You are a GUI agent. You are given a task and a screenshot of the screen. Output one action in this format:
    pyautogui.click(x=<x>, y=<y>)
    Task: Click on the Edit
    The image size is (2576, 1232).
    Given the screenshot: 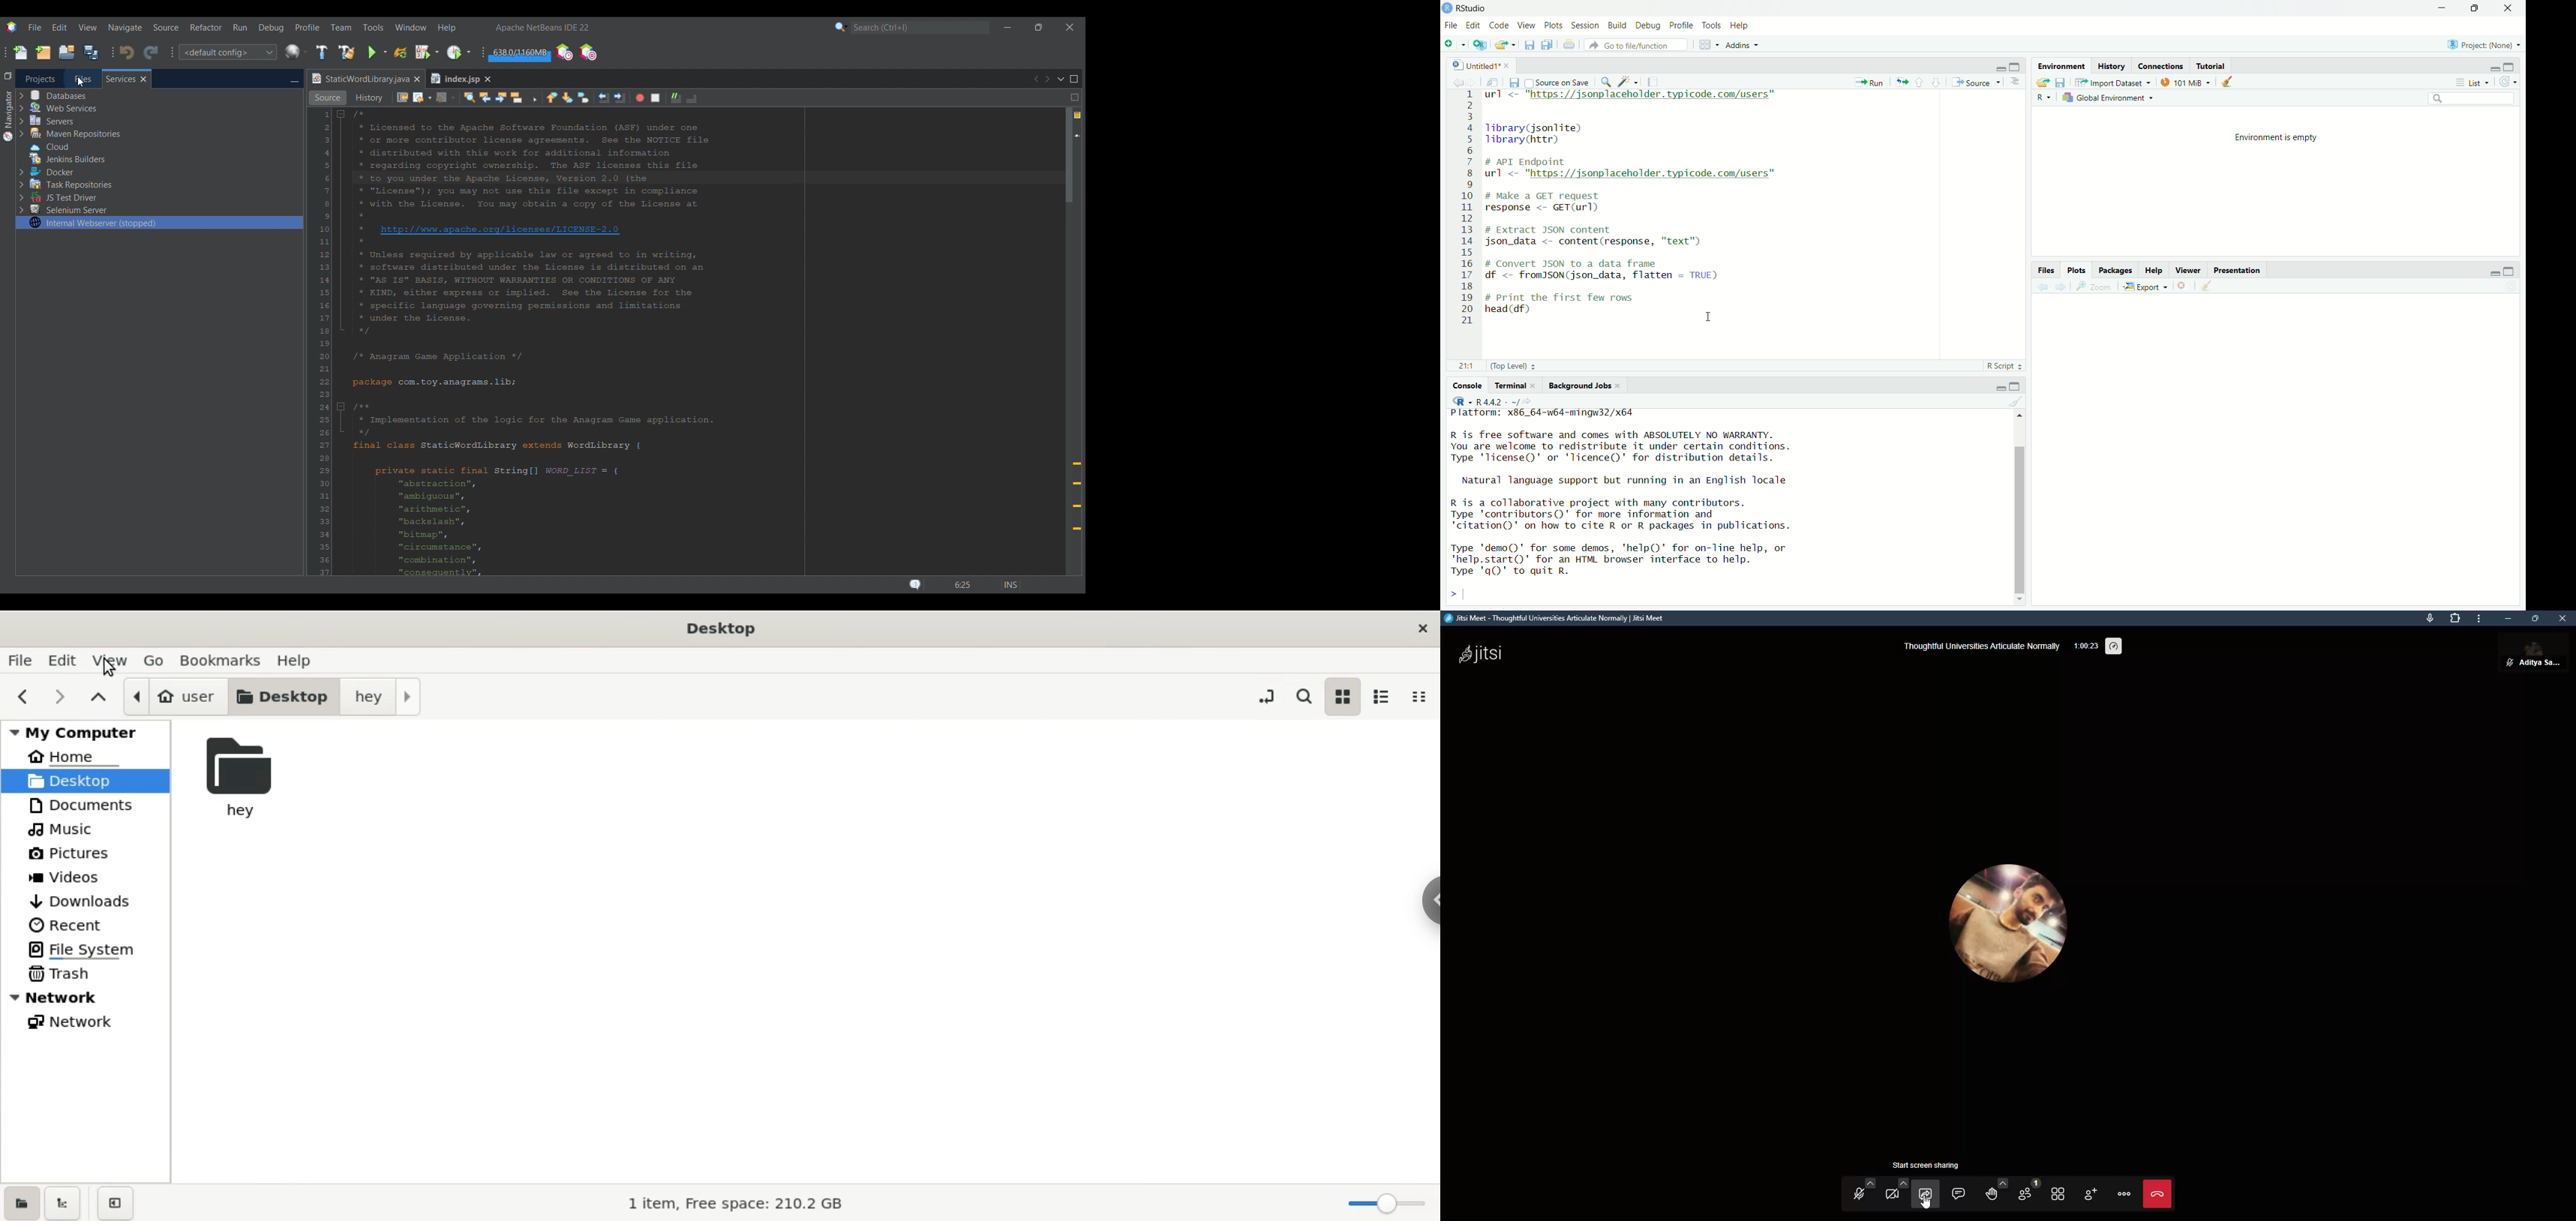 What is the action you would take?
    pyautogui.click(x=1473, y=26)
    